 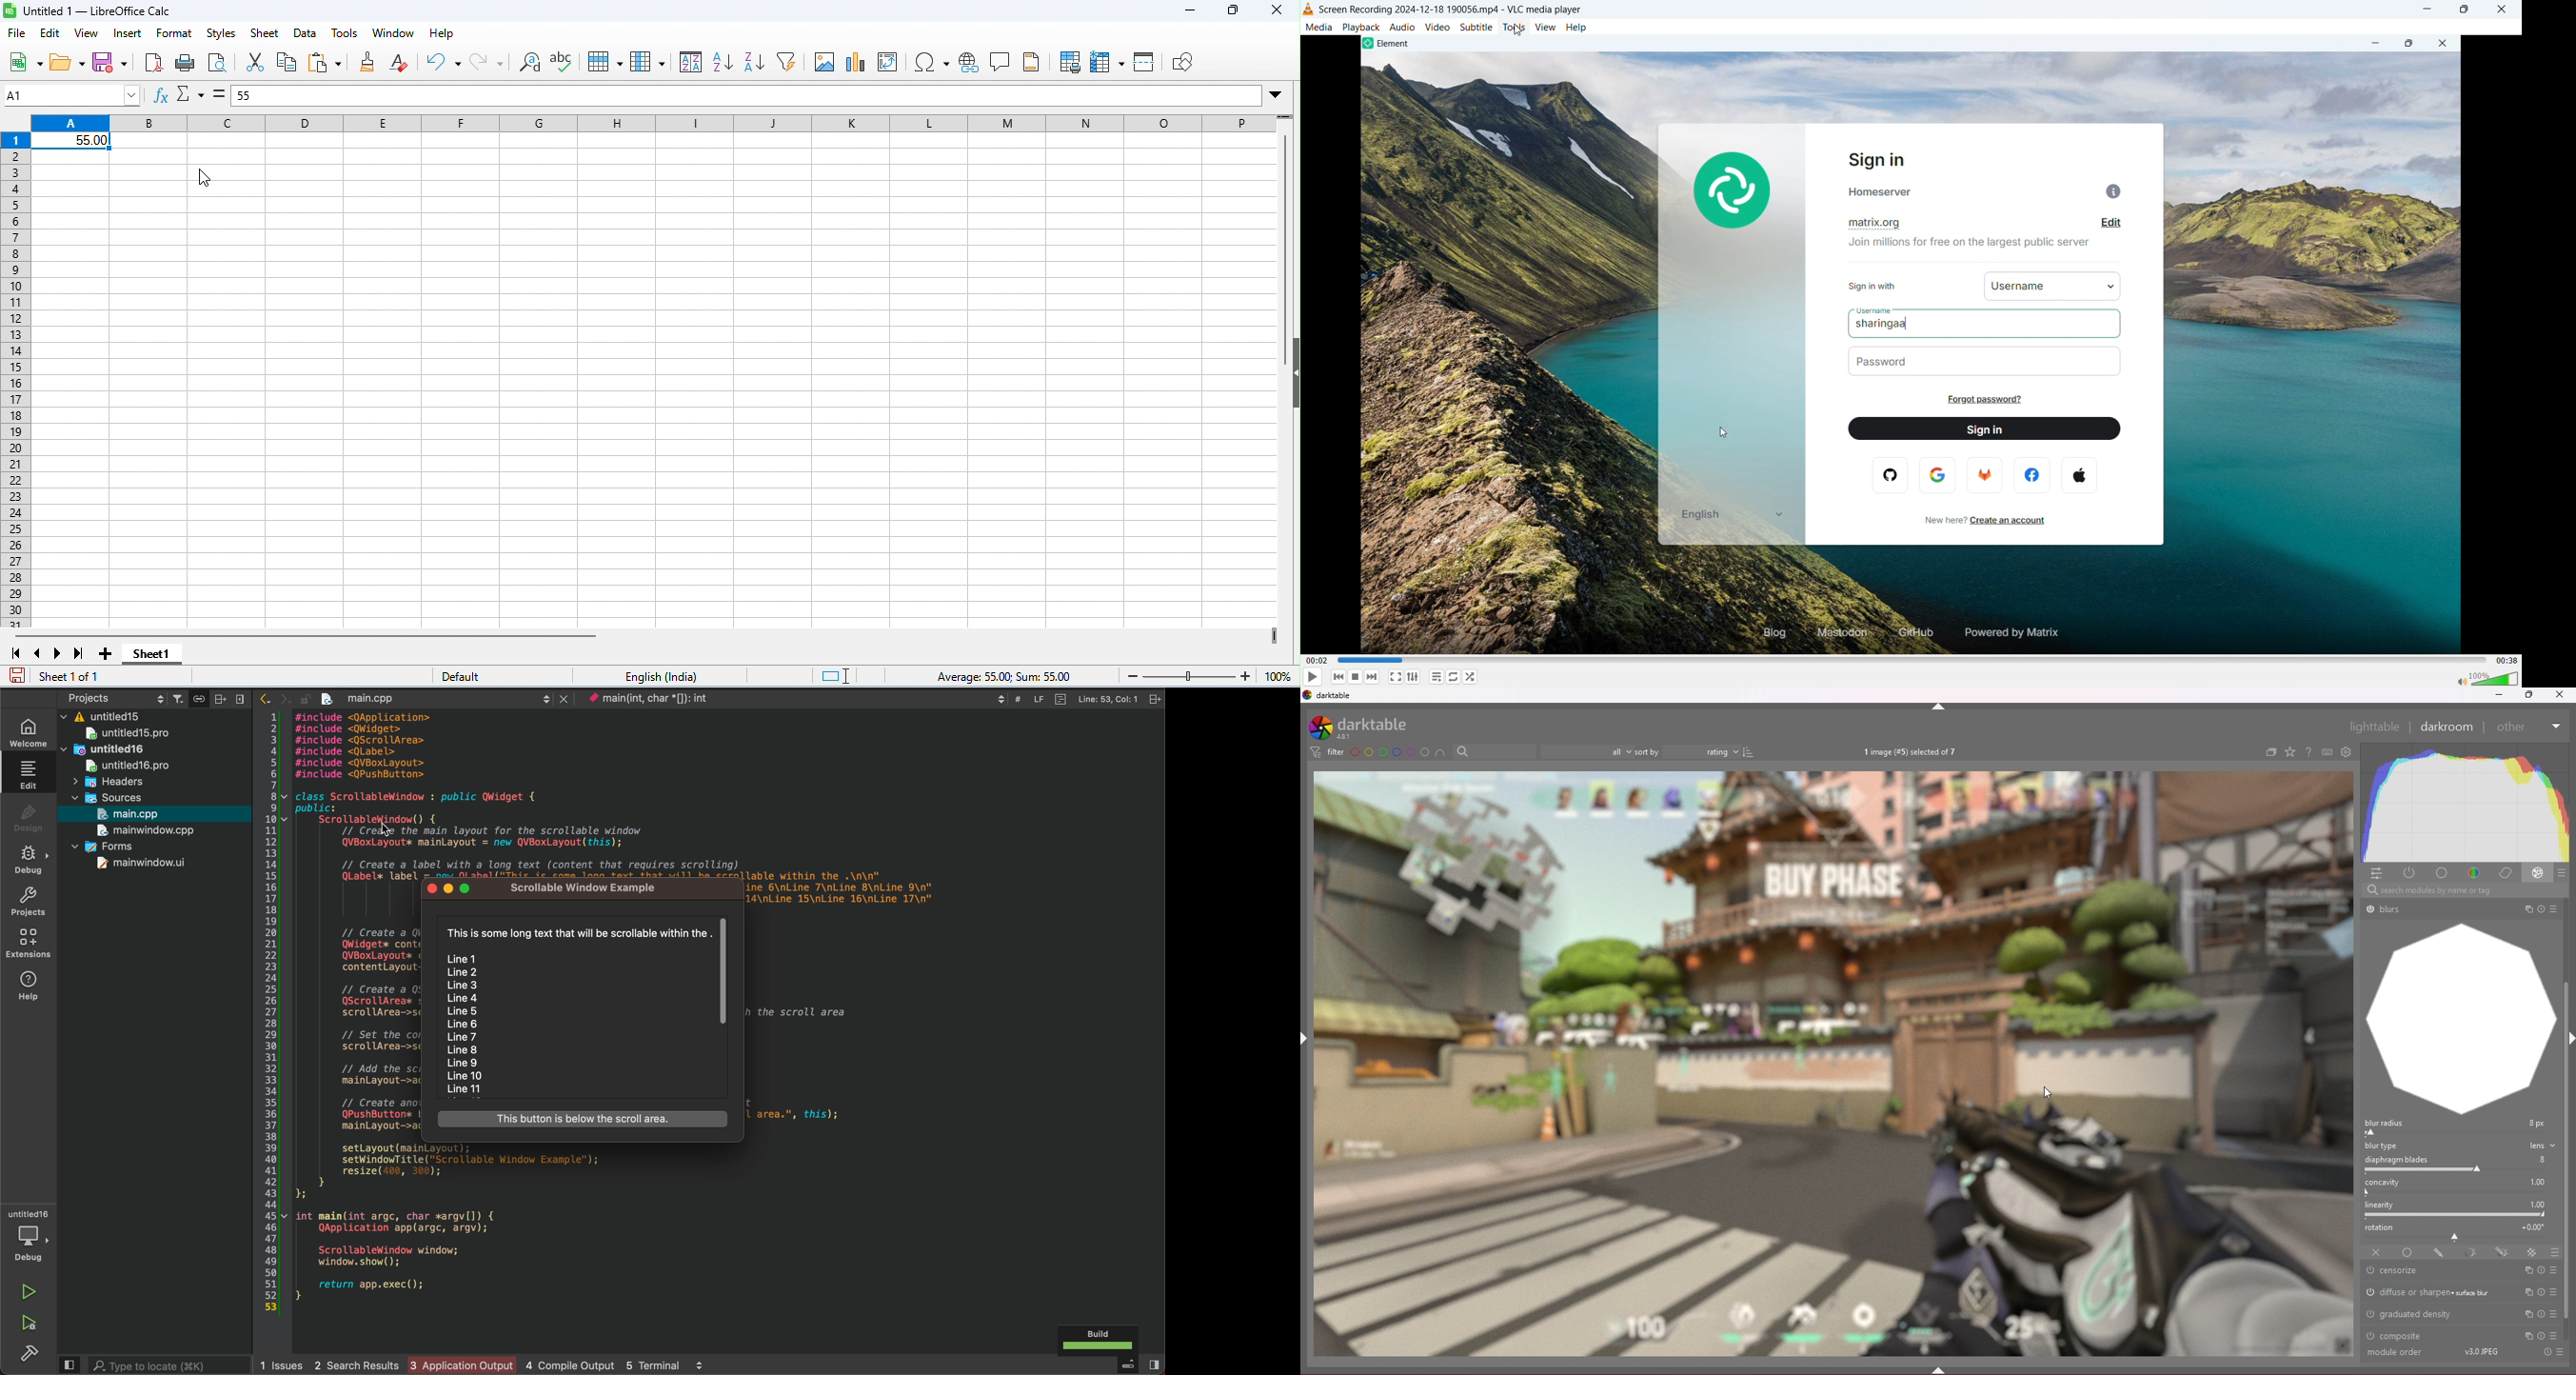 I want to click on multi instances actions, so click(x=2525, y=1336).